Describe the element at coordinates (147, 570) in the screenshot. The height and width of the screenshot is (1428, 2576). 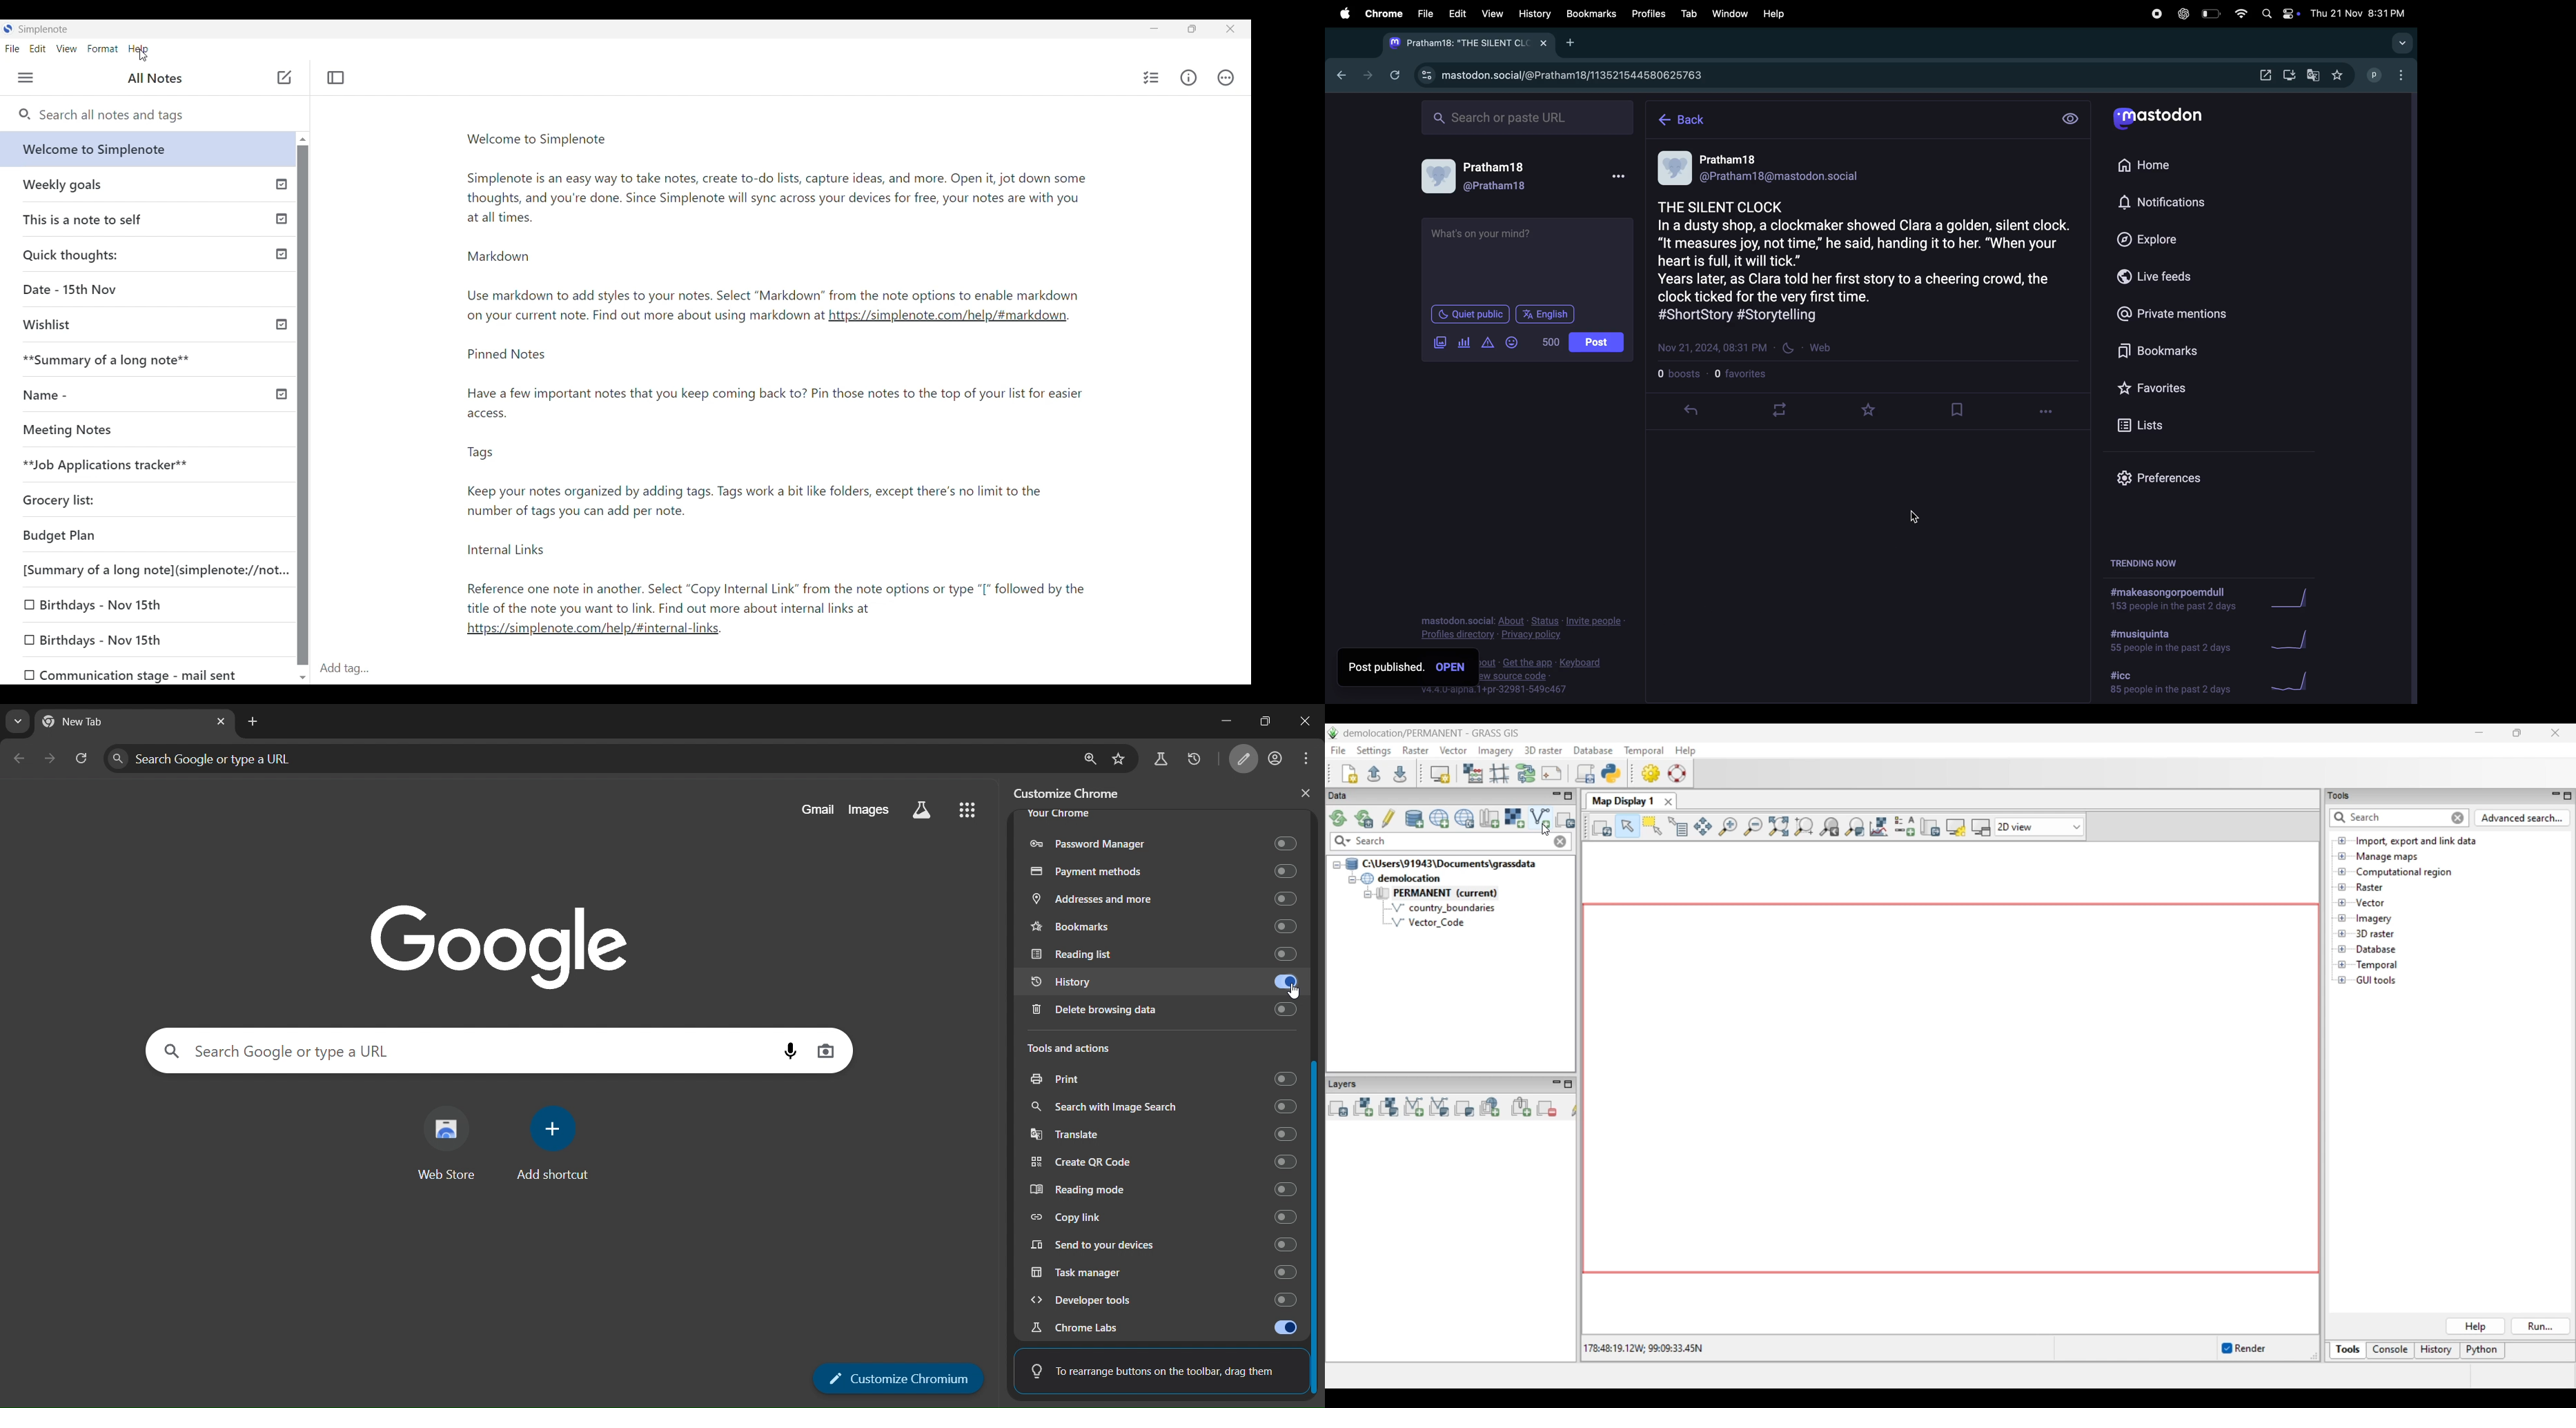
I see `[Summary of a long note](simplenote://not` at that location.